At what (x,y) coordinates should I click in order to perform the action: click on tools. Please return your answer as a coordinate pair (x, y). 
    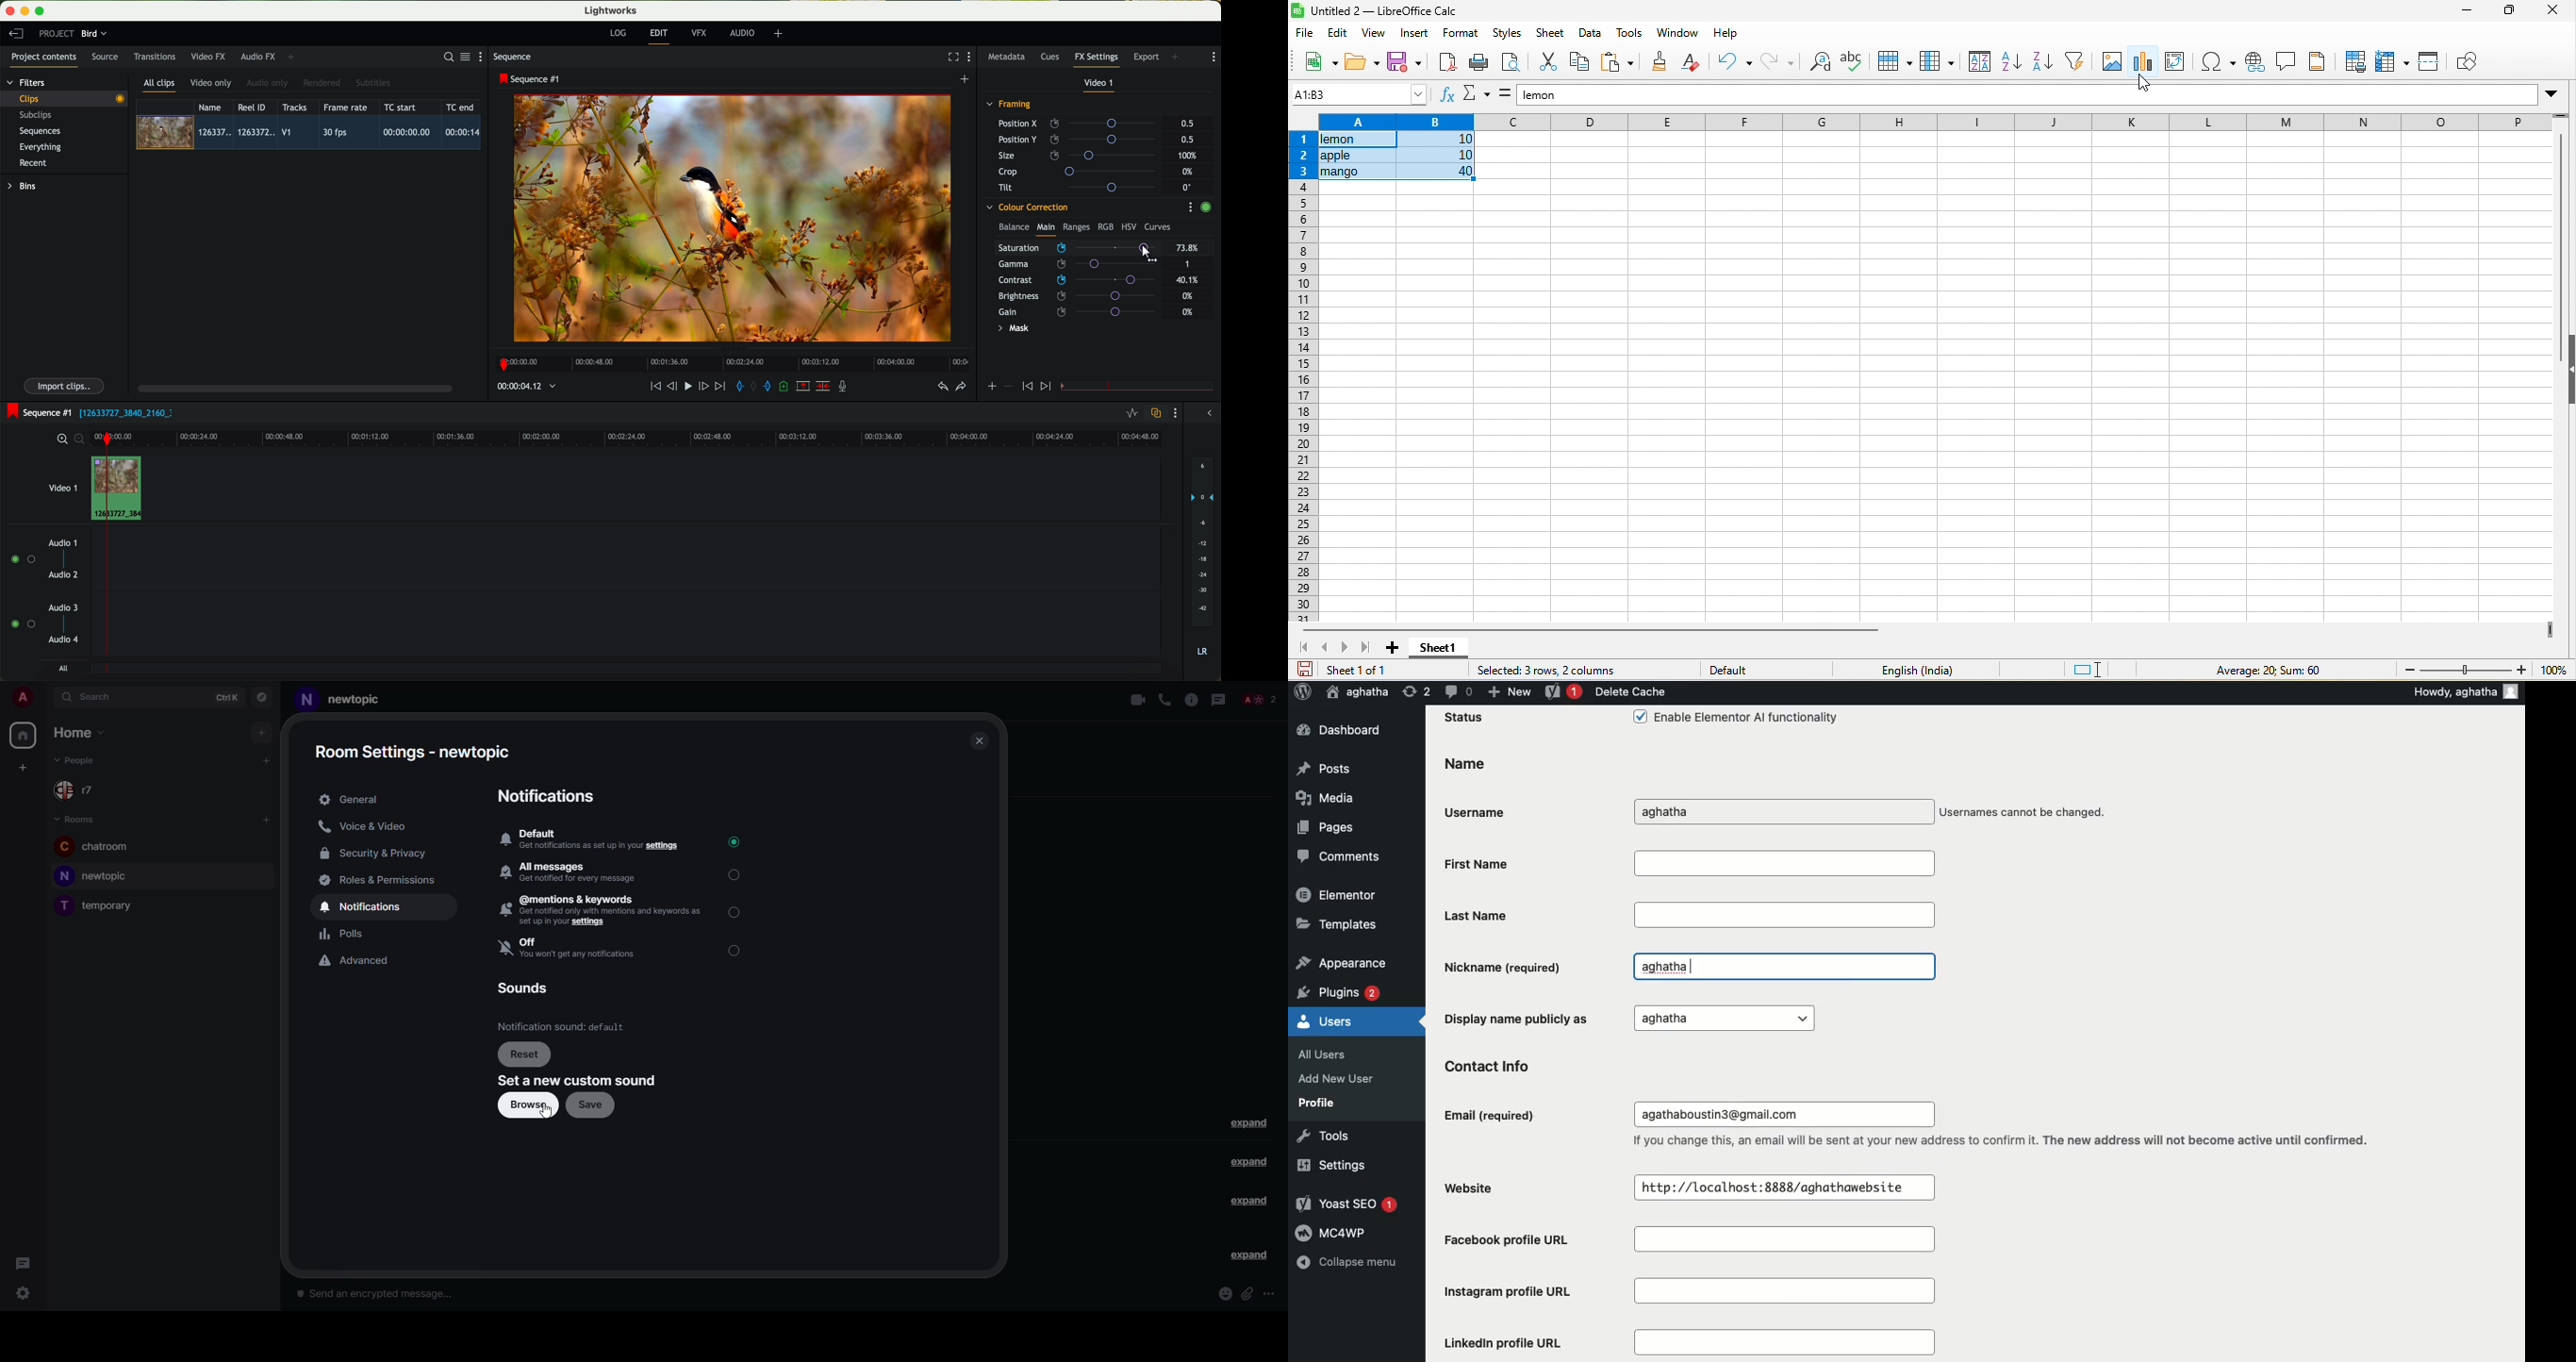
    Looking at the image, I should click on (1632, 32).